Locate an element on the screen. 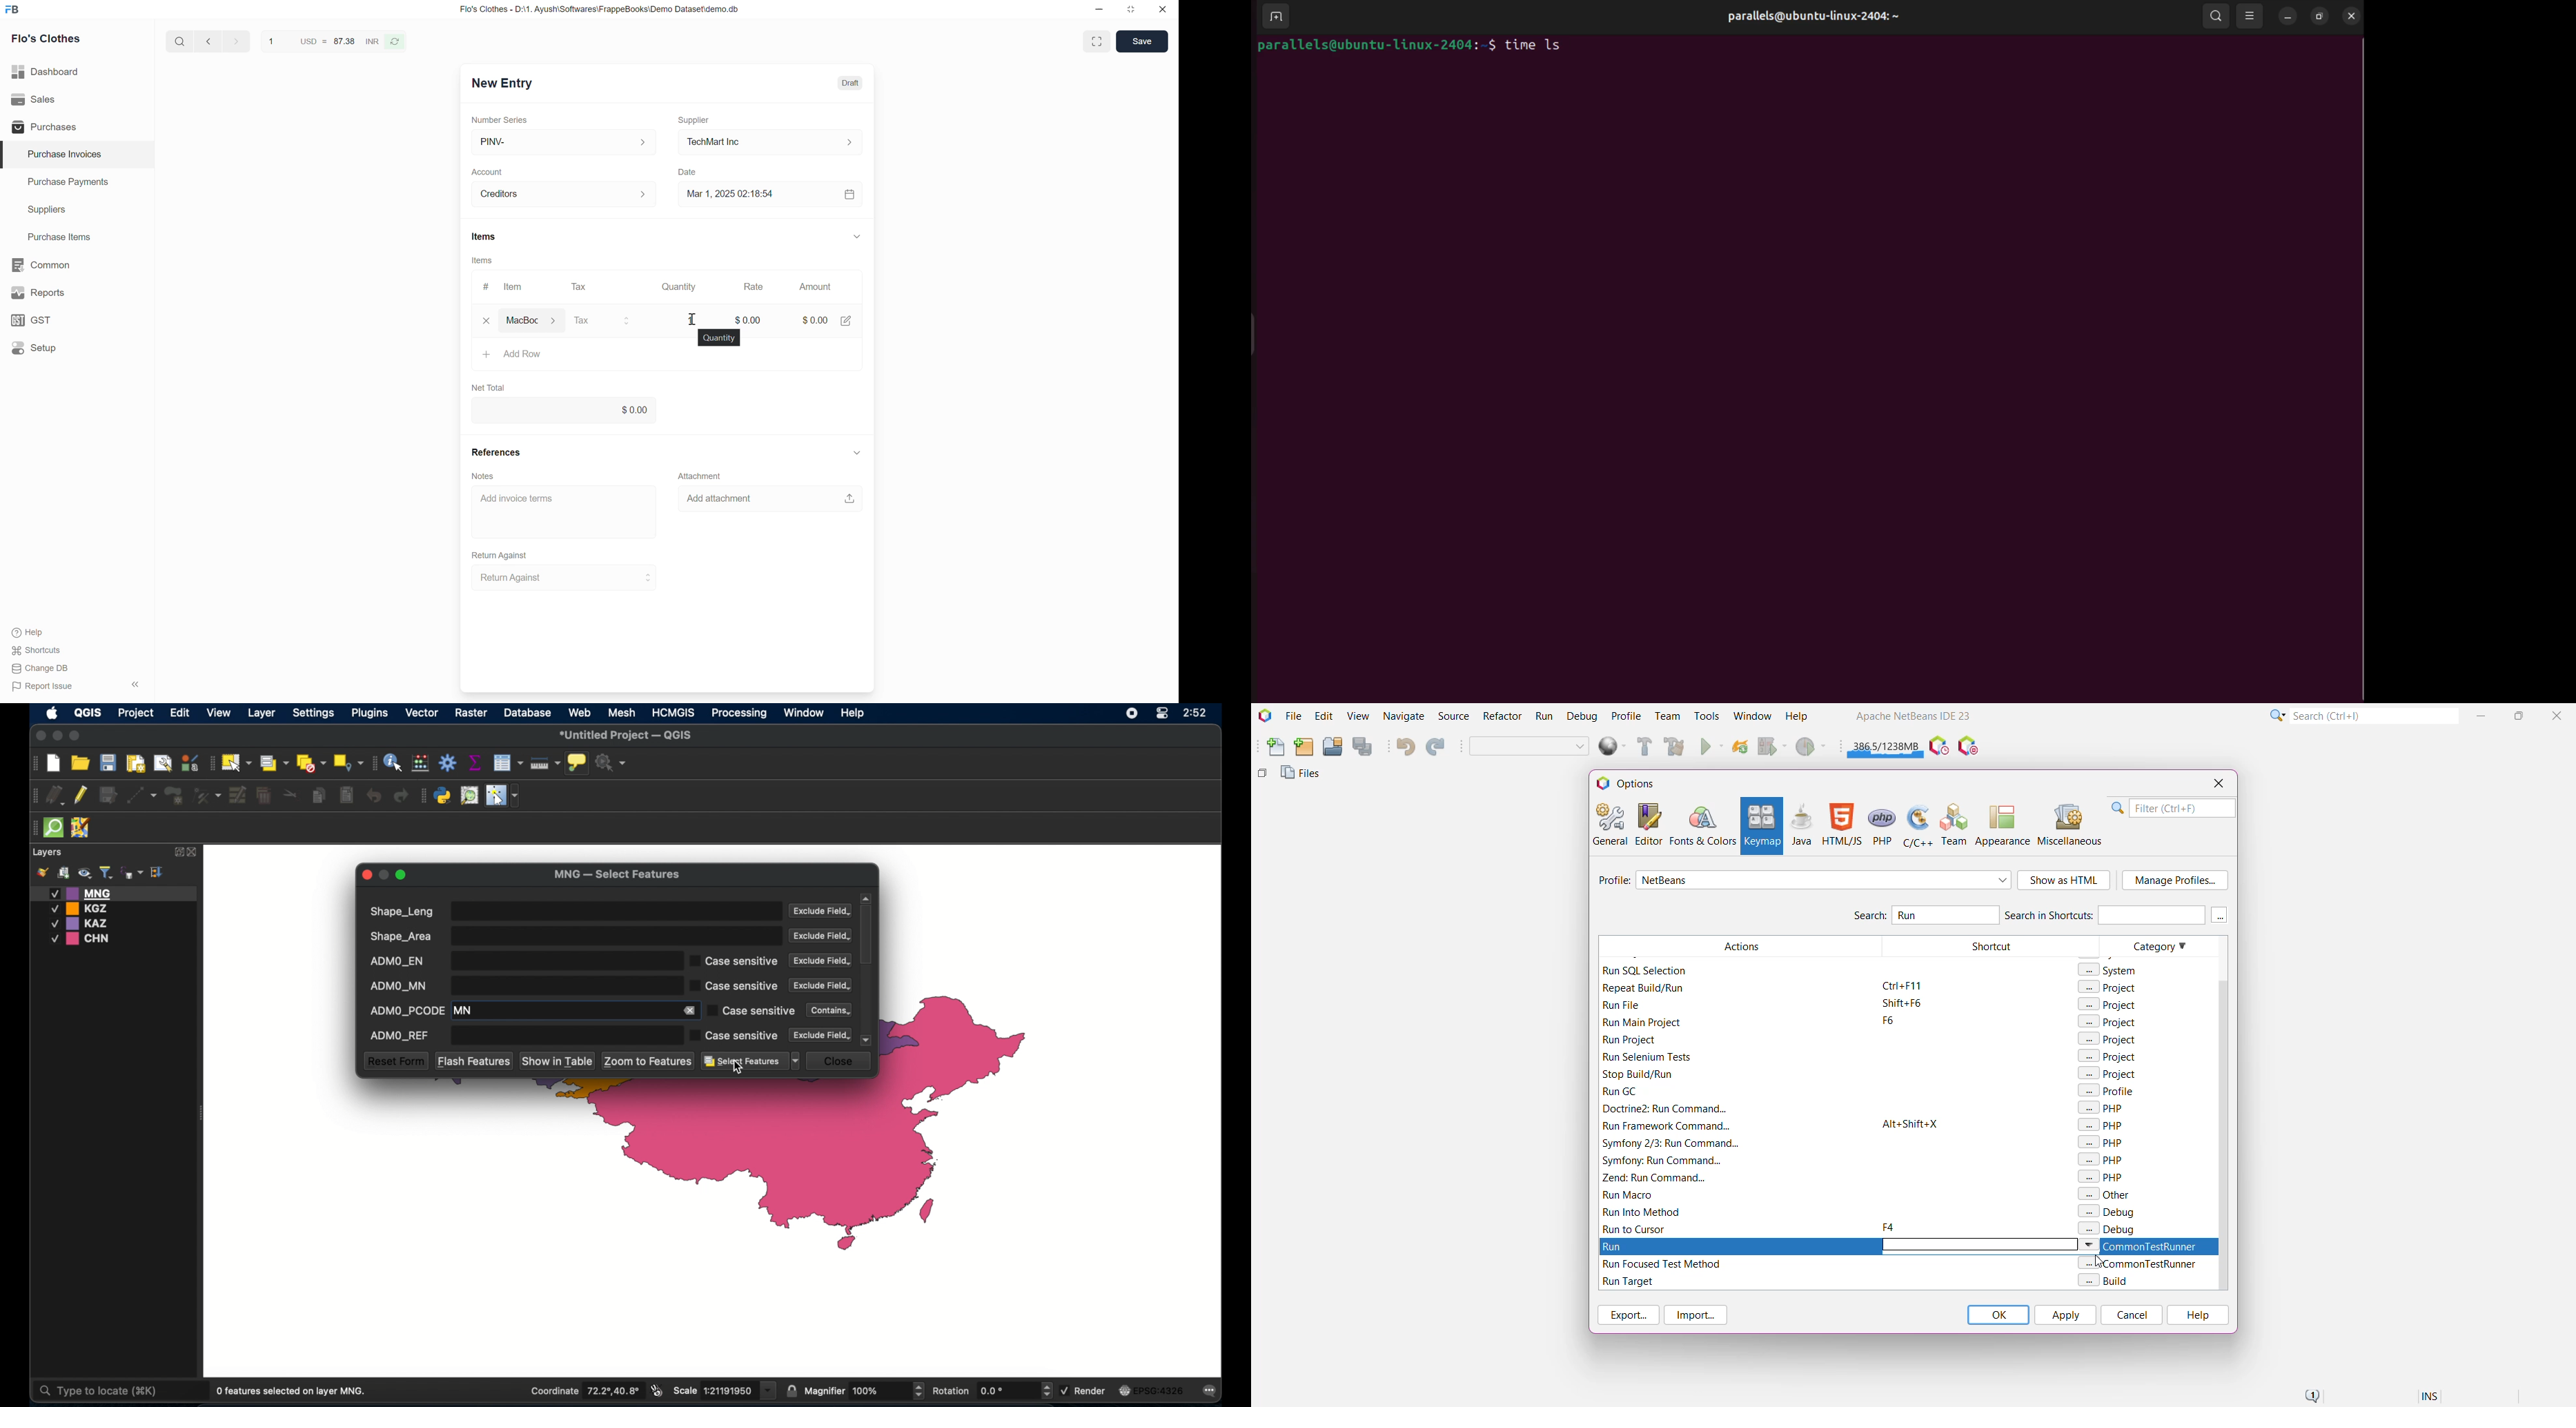 This screenshot has height=1428, width=2576. lock scale is located at coordinates (792, 1391).